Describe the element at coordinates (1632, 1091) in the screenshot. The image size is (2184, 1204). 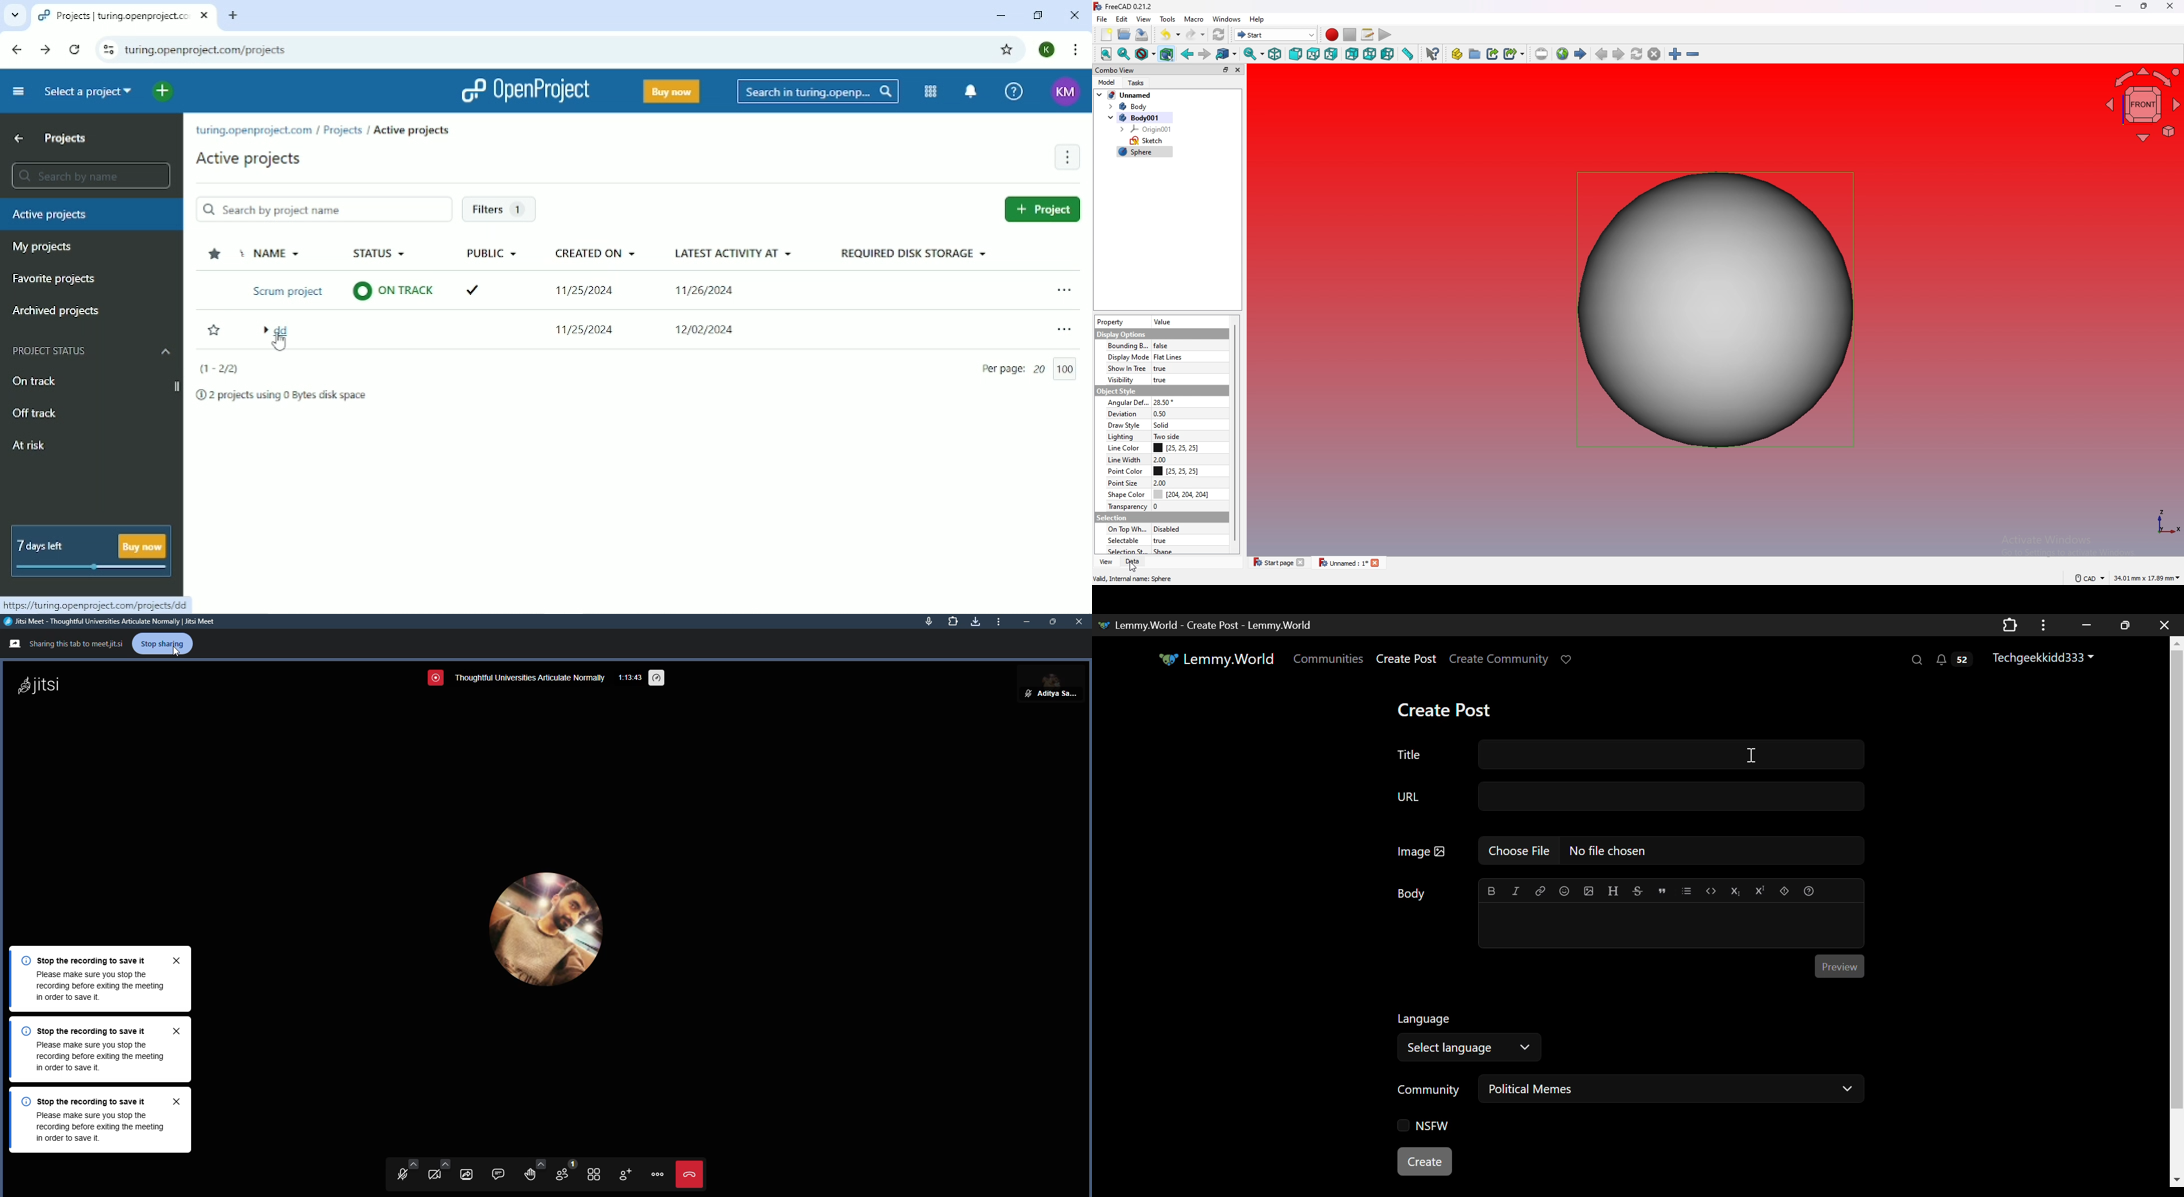
I see `Community: Political Memes` at that location.